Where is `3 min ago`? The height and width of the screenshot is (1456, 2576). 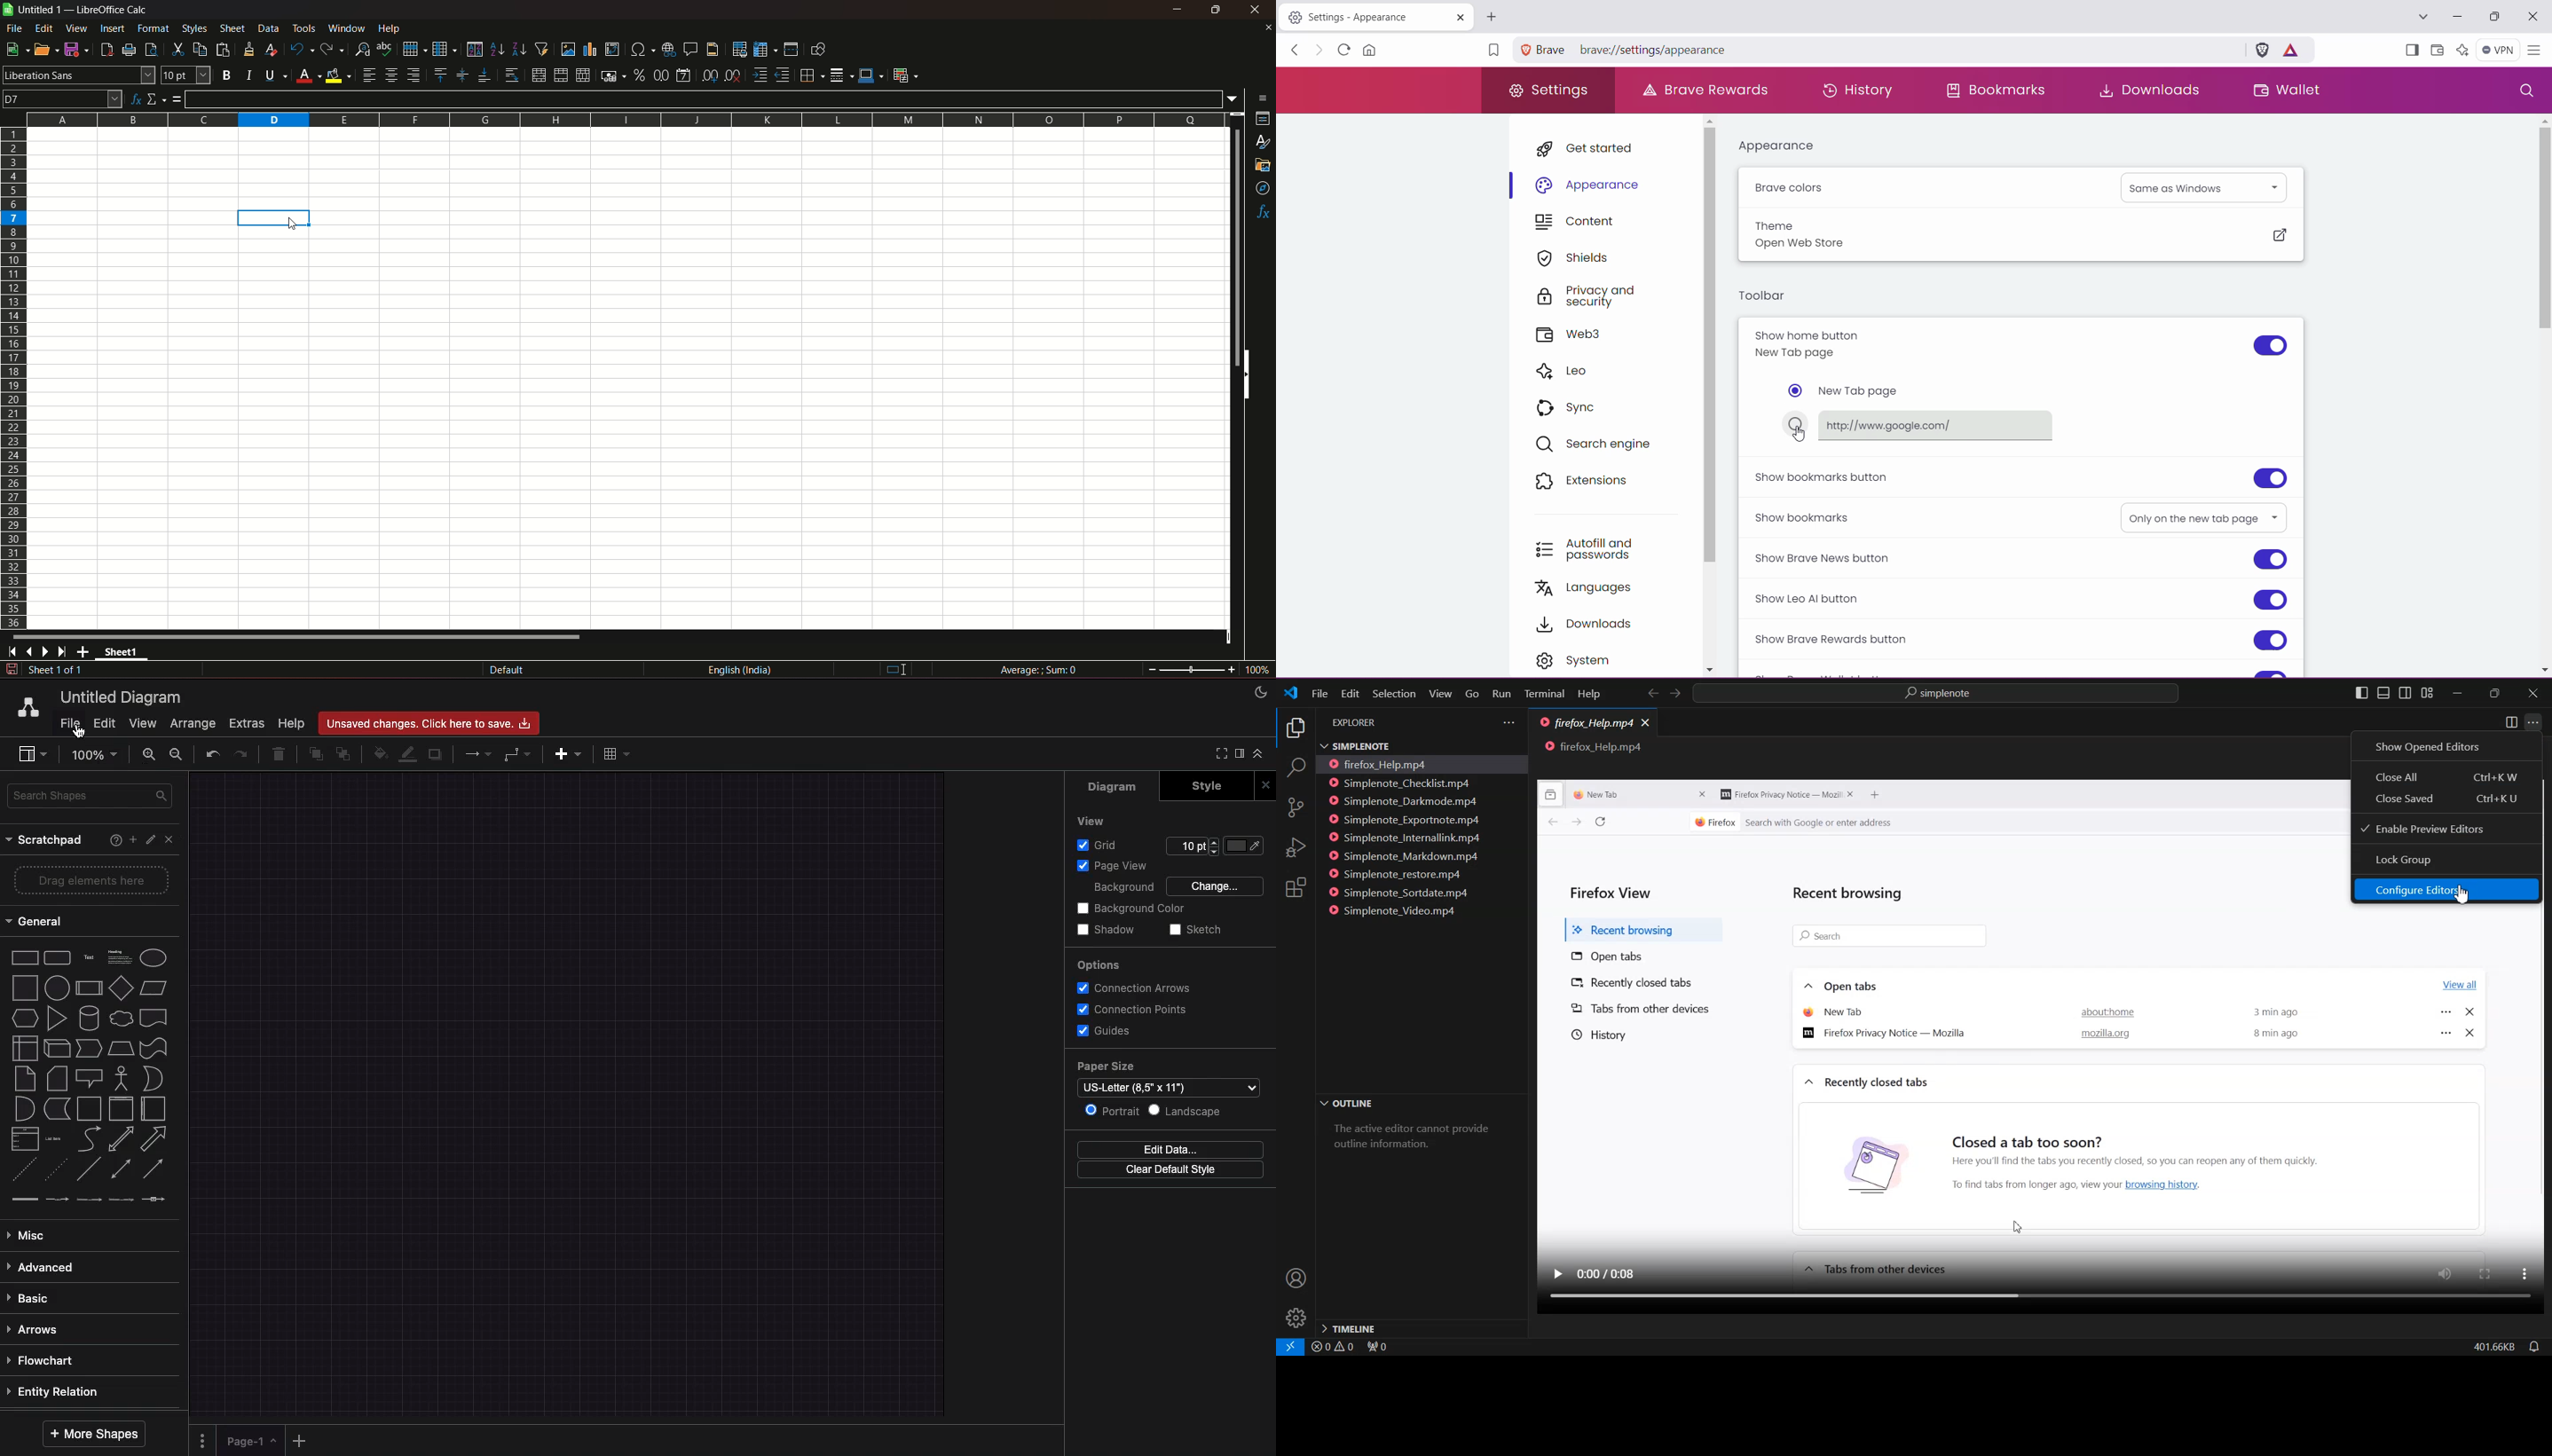 3 min ago is located at coordinates (2280, 1010).